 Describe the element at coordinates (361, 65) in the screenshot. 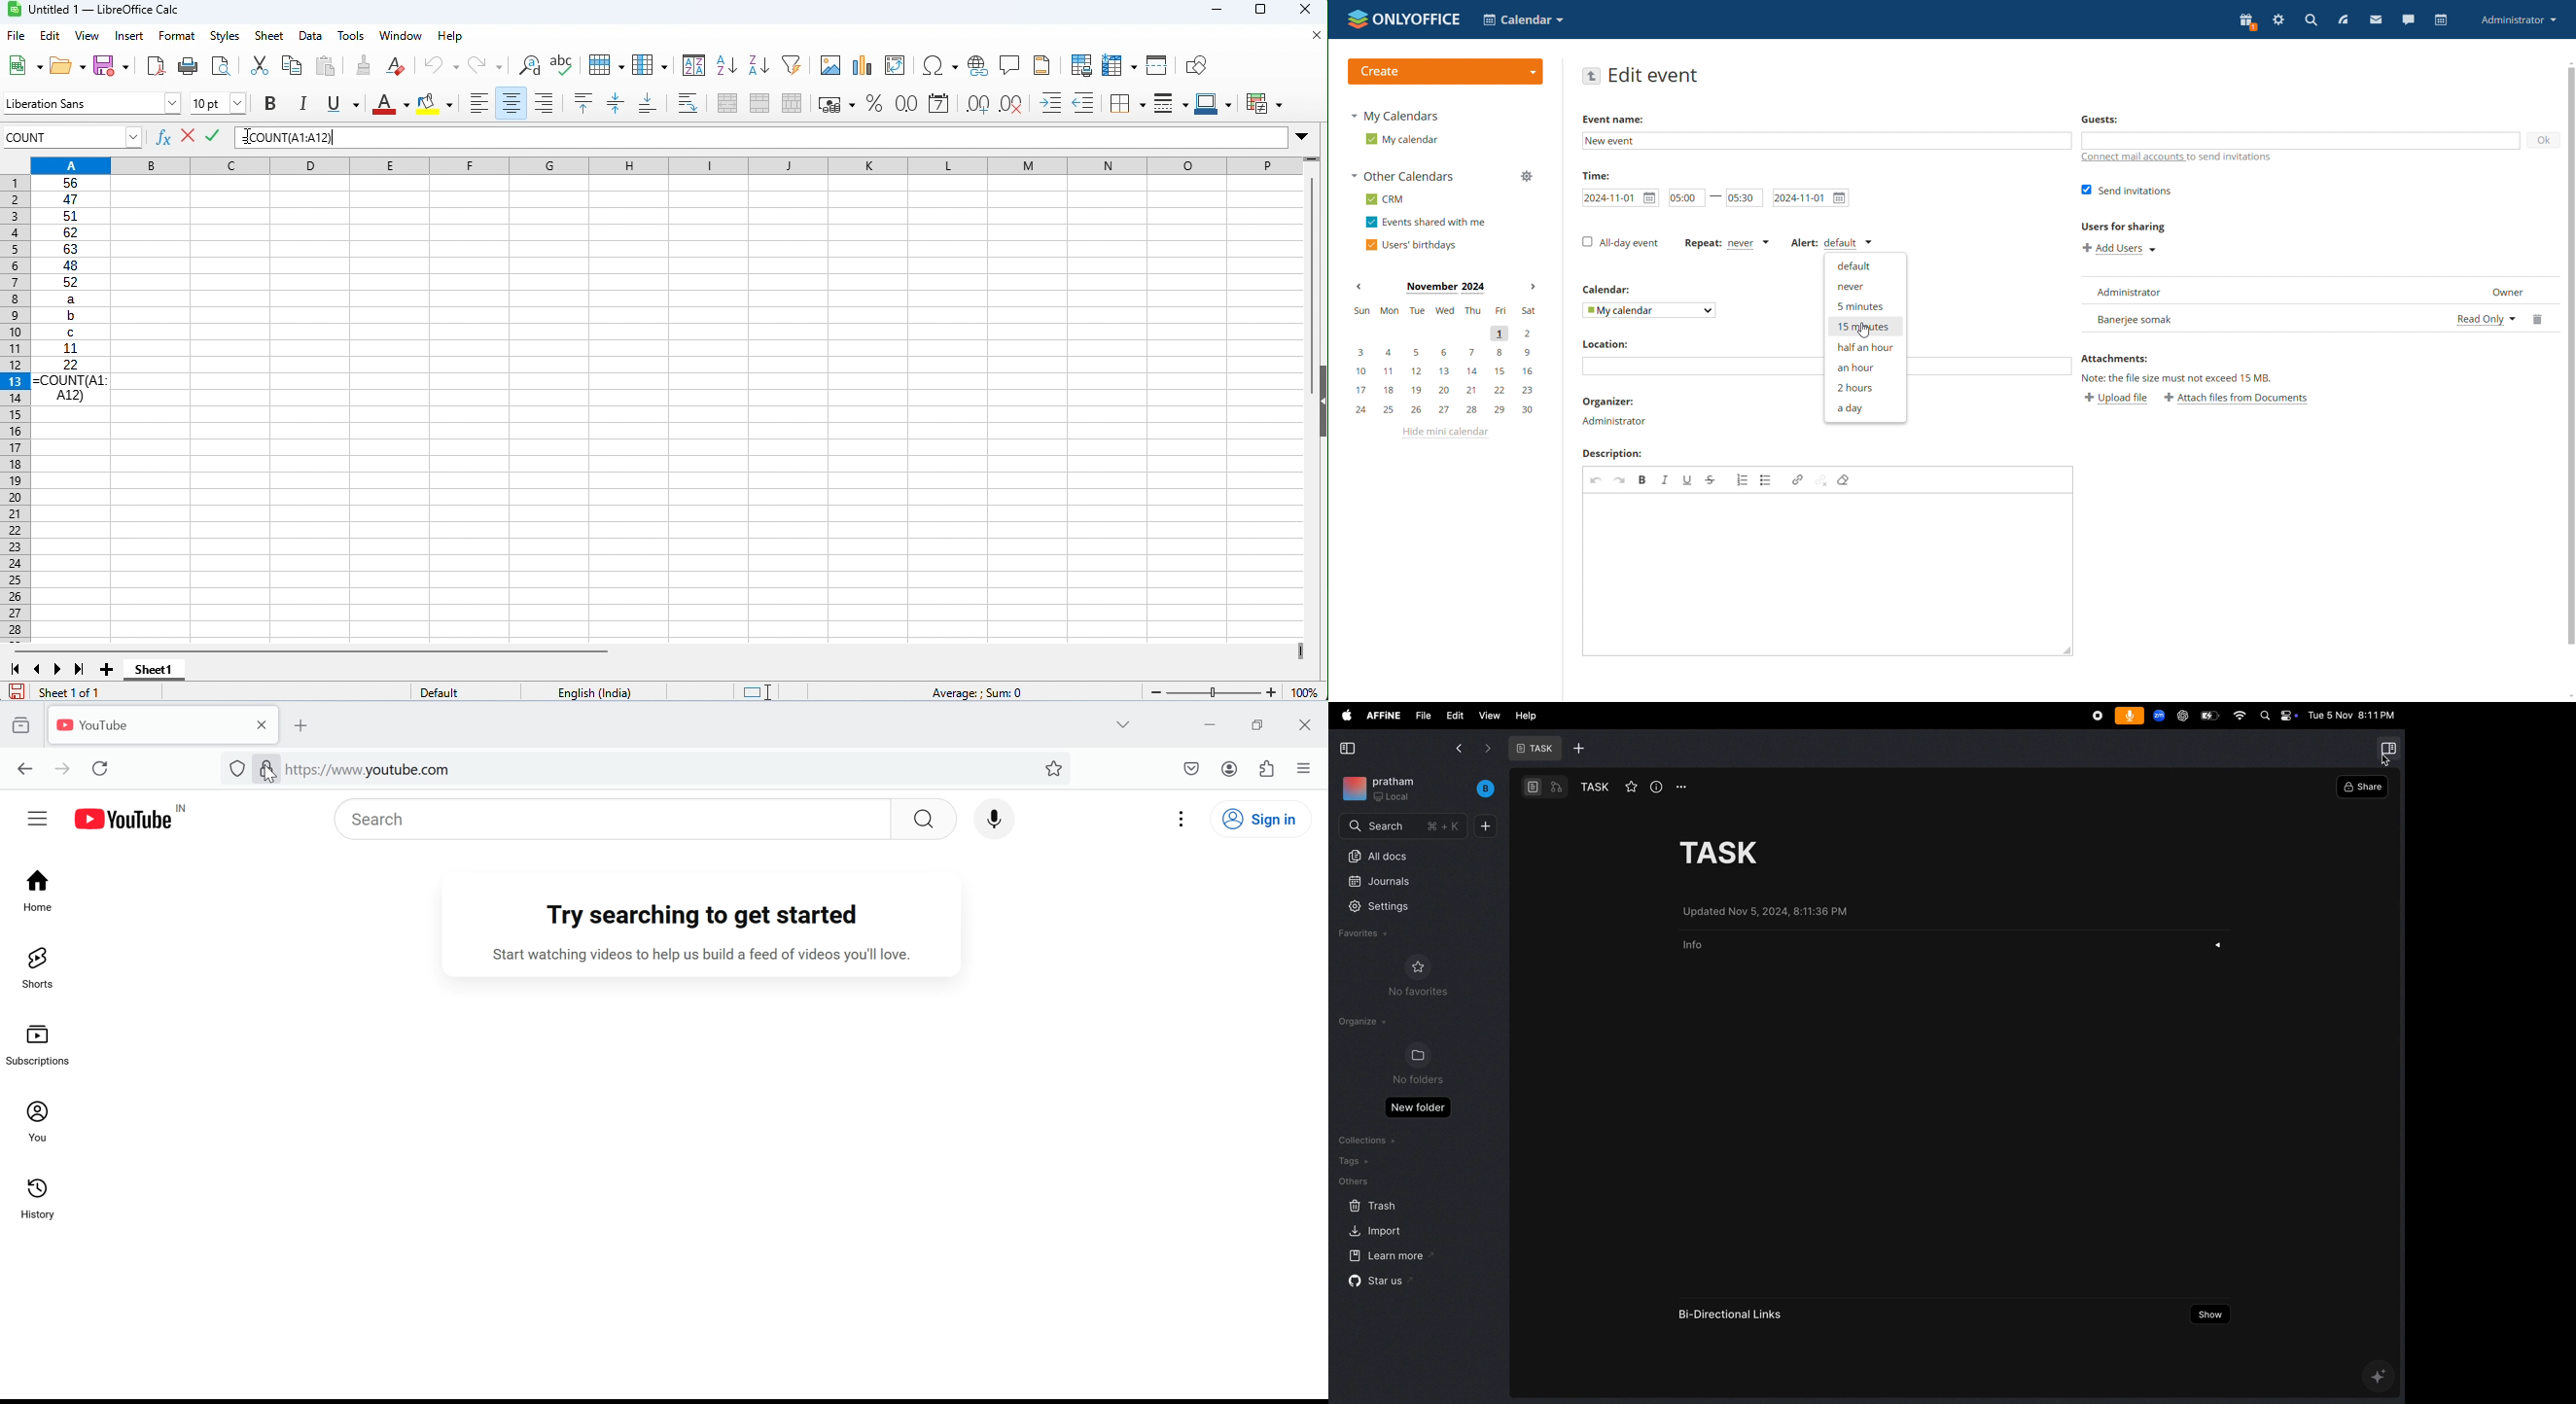

I see `clone` at that location.